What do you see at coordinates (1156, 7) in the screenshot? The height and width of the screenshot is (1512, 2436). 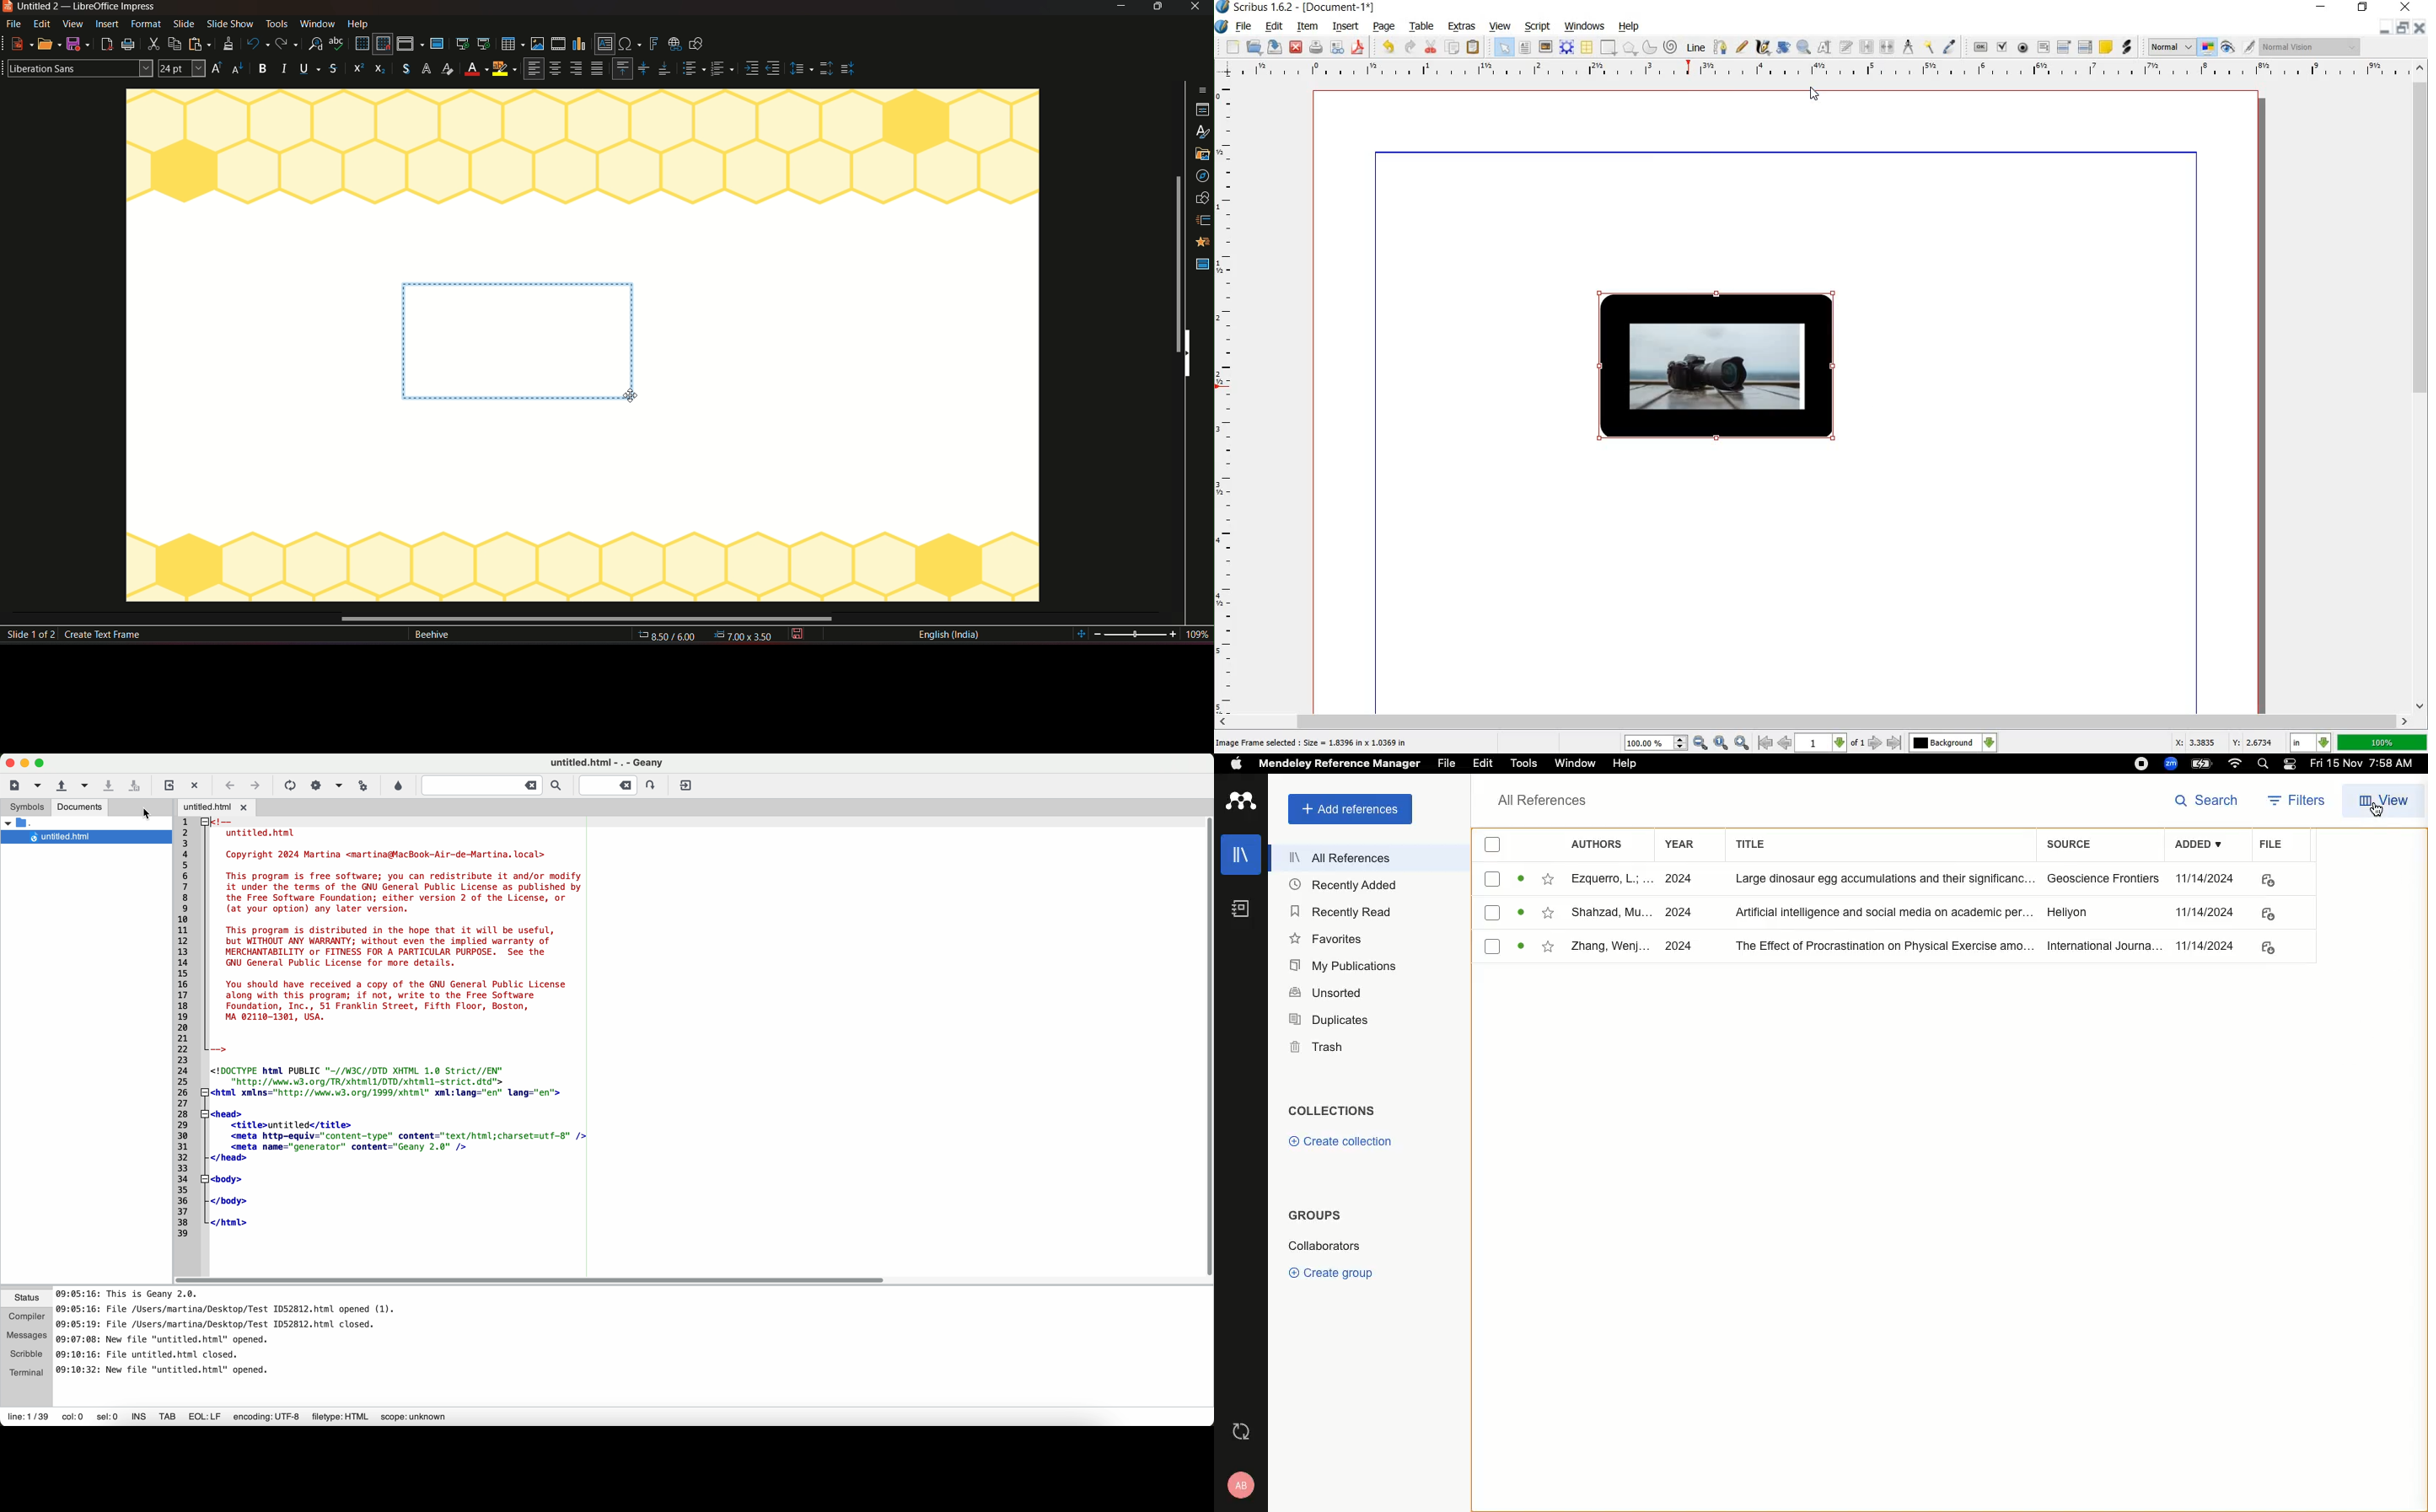 I see `Minimize/maximize` at bounding box center [1156, 7].